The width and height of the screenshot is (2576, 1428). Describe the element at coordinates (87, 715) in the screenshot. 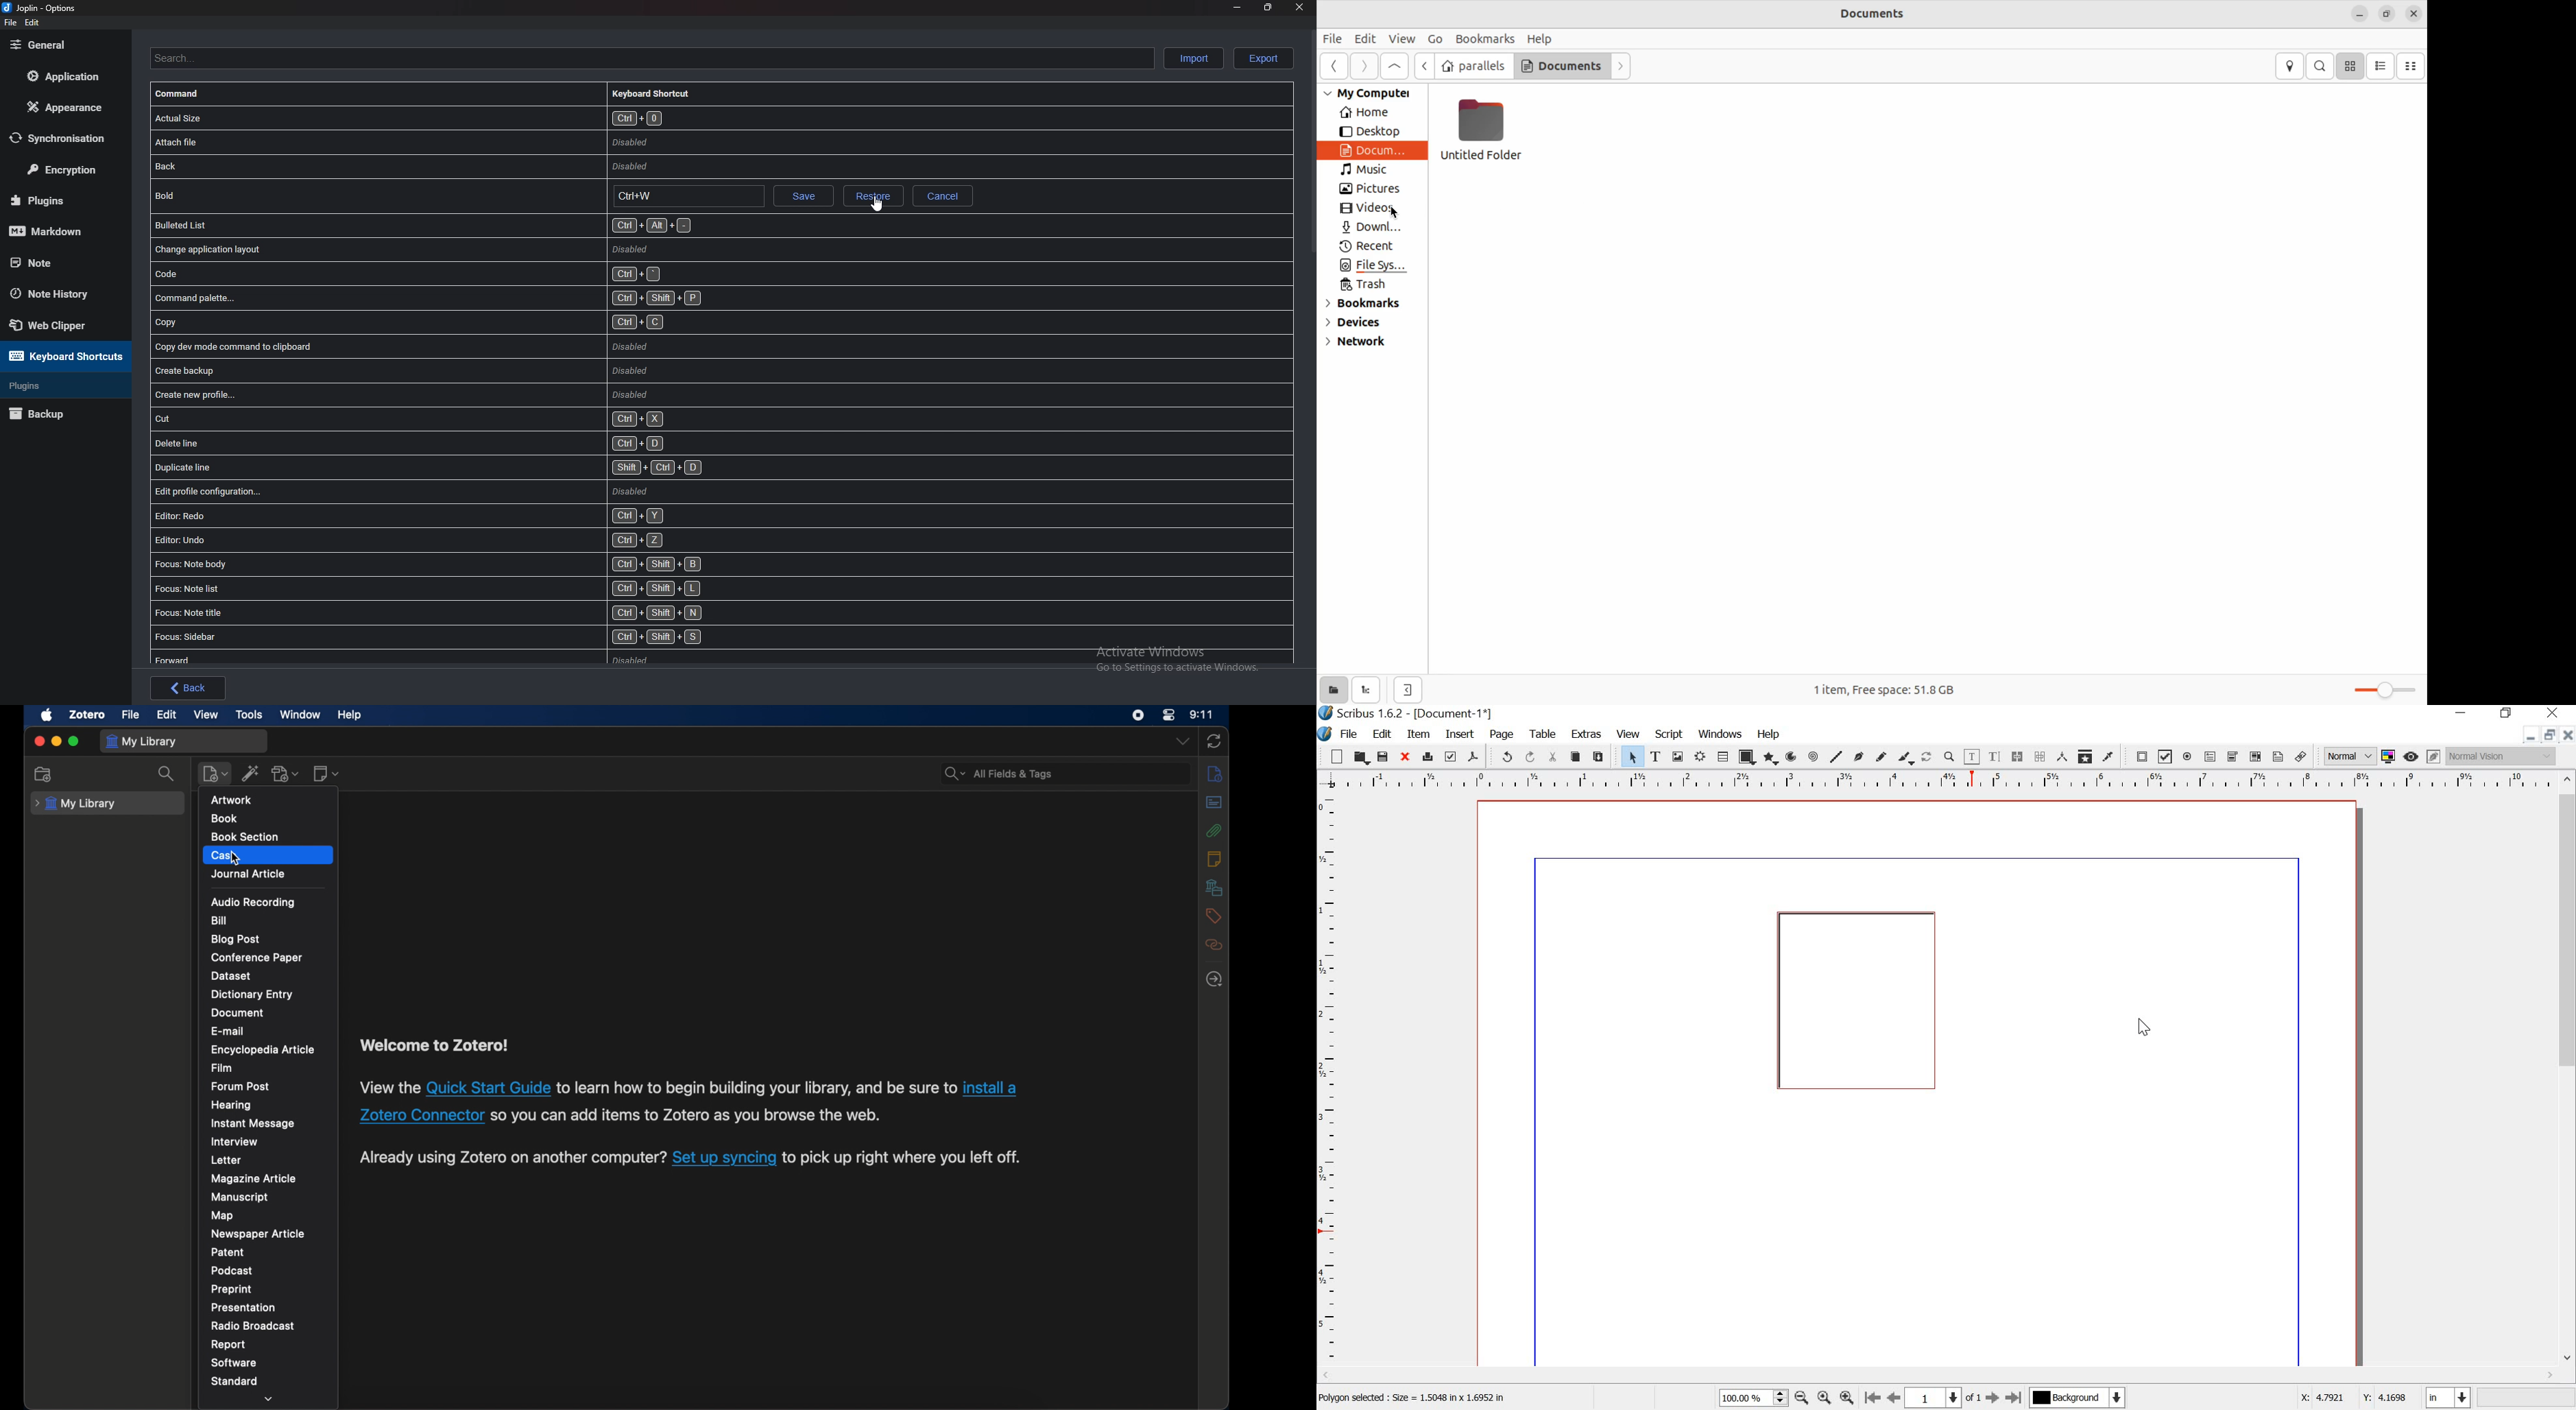

I see `zotero` at that location.